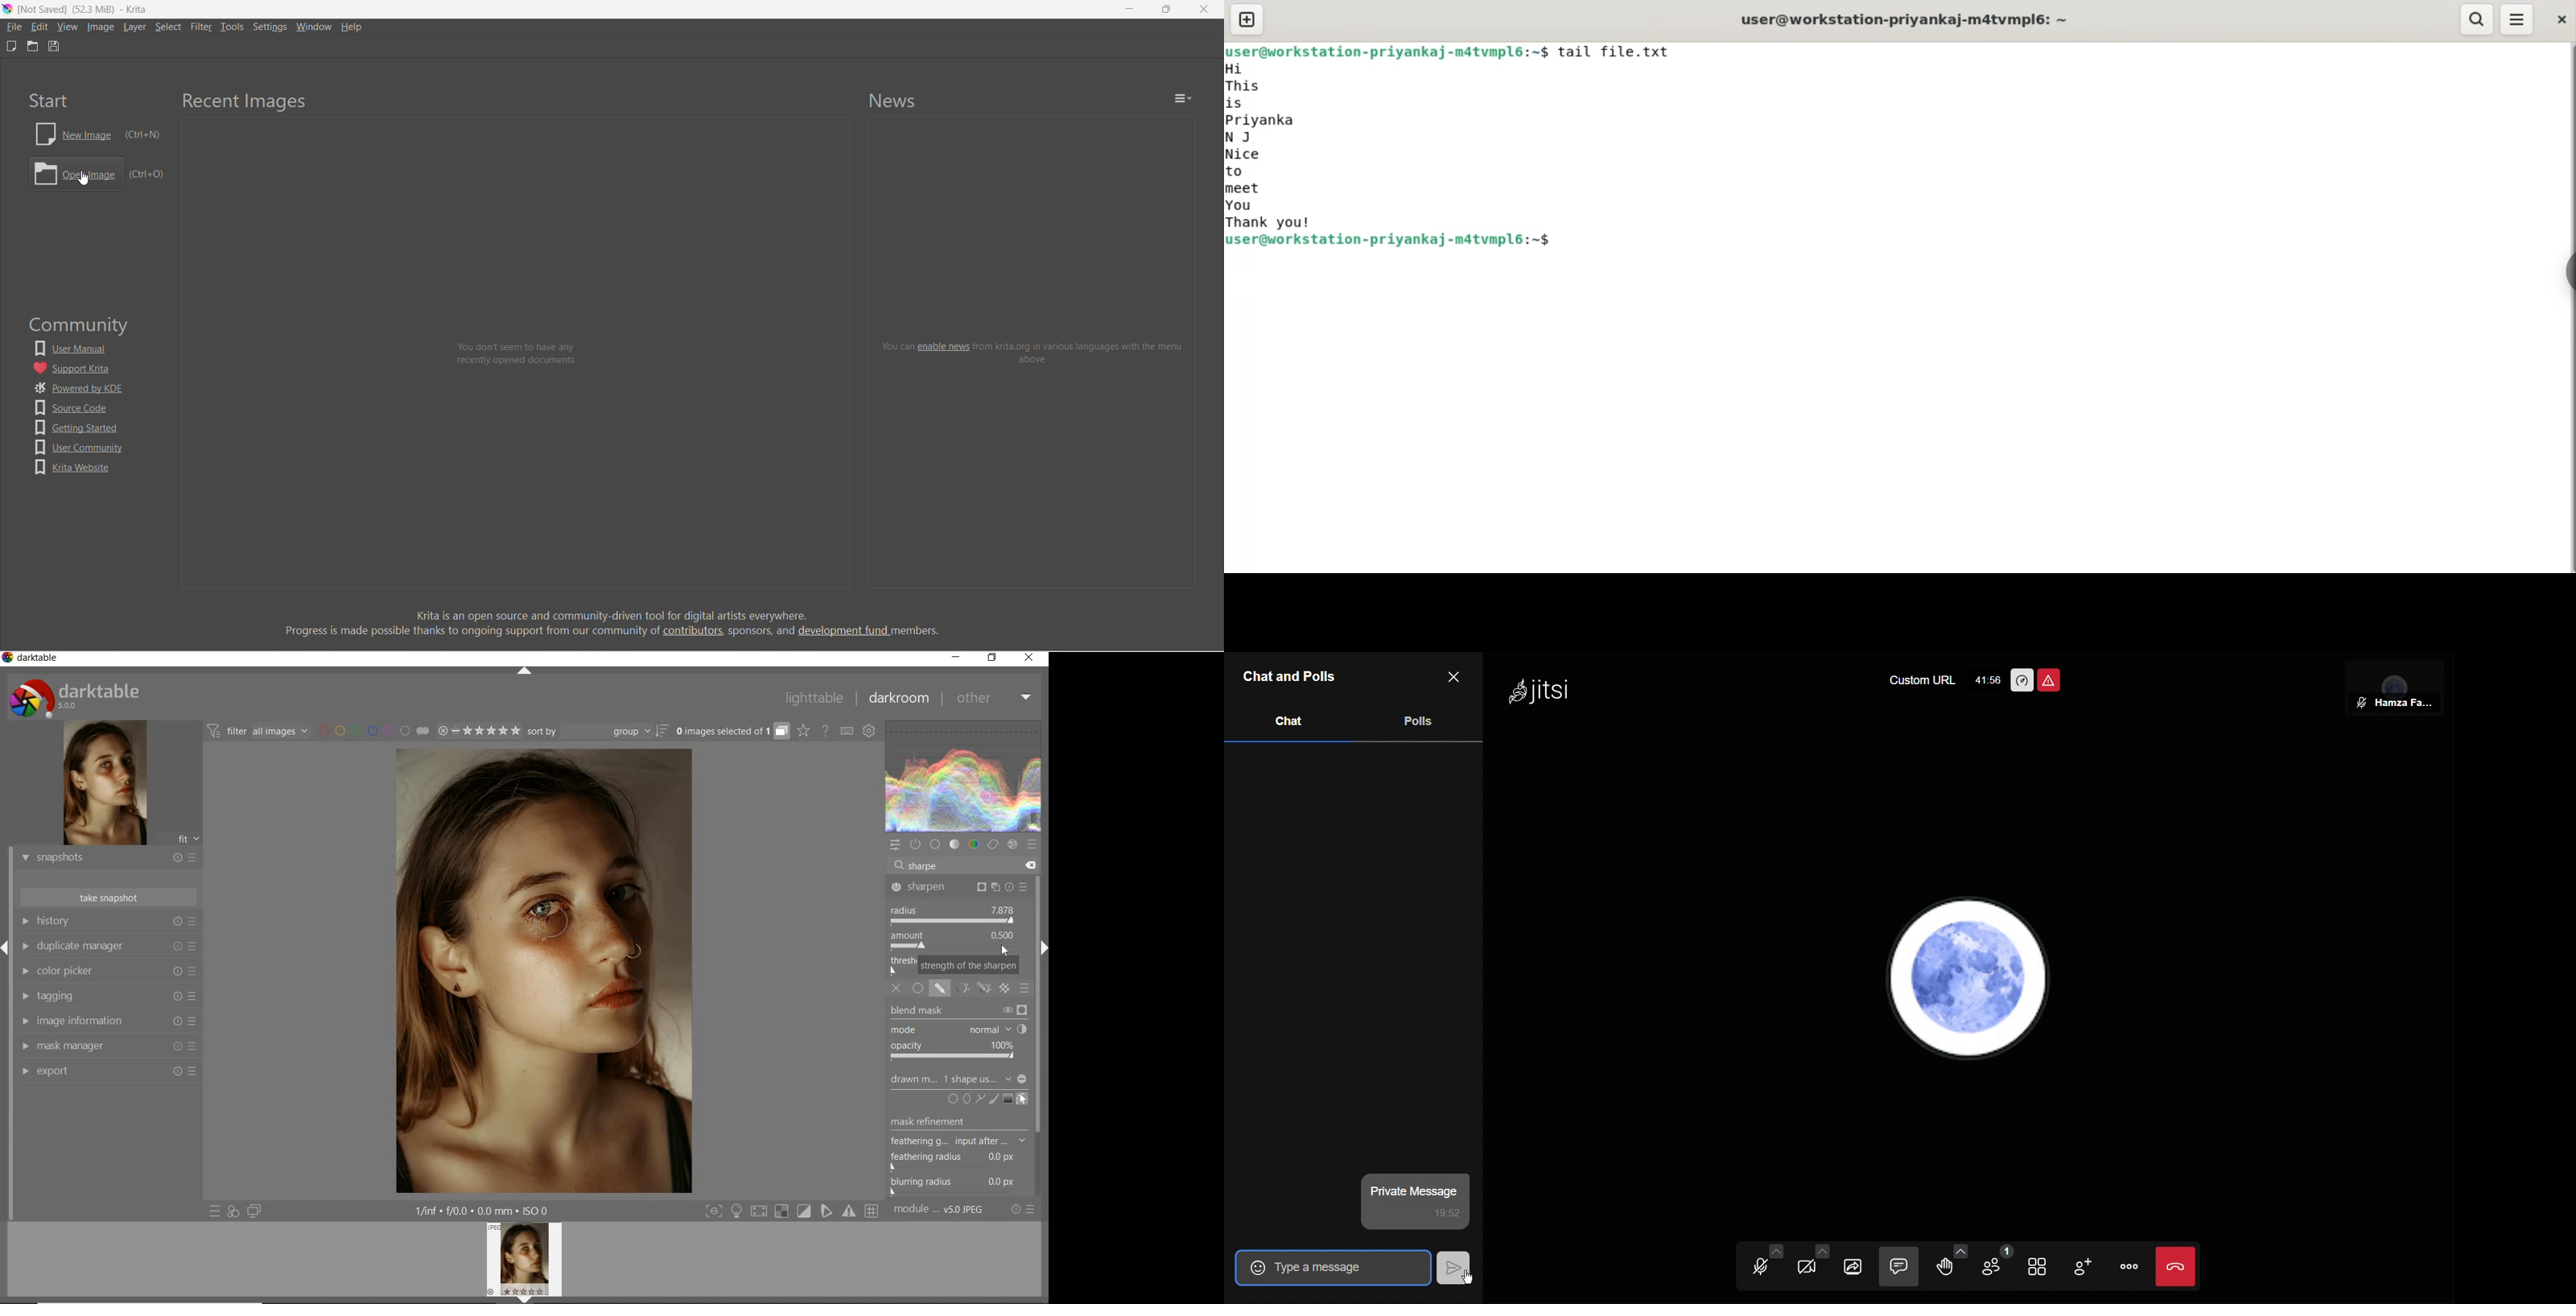  What do you see at coordinates (1008, 1099) in the screenshot?
I see `ADD GRADIENT` at bounding box center [1008, 1099].